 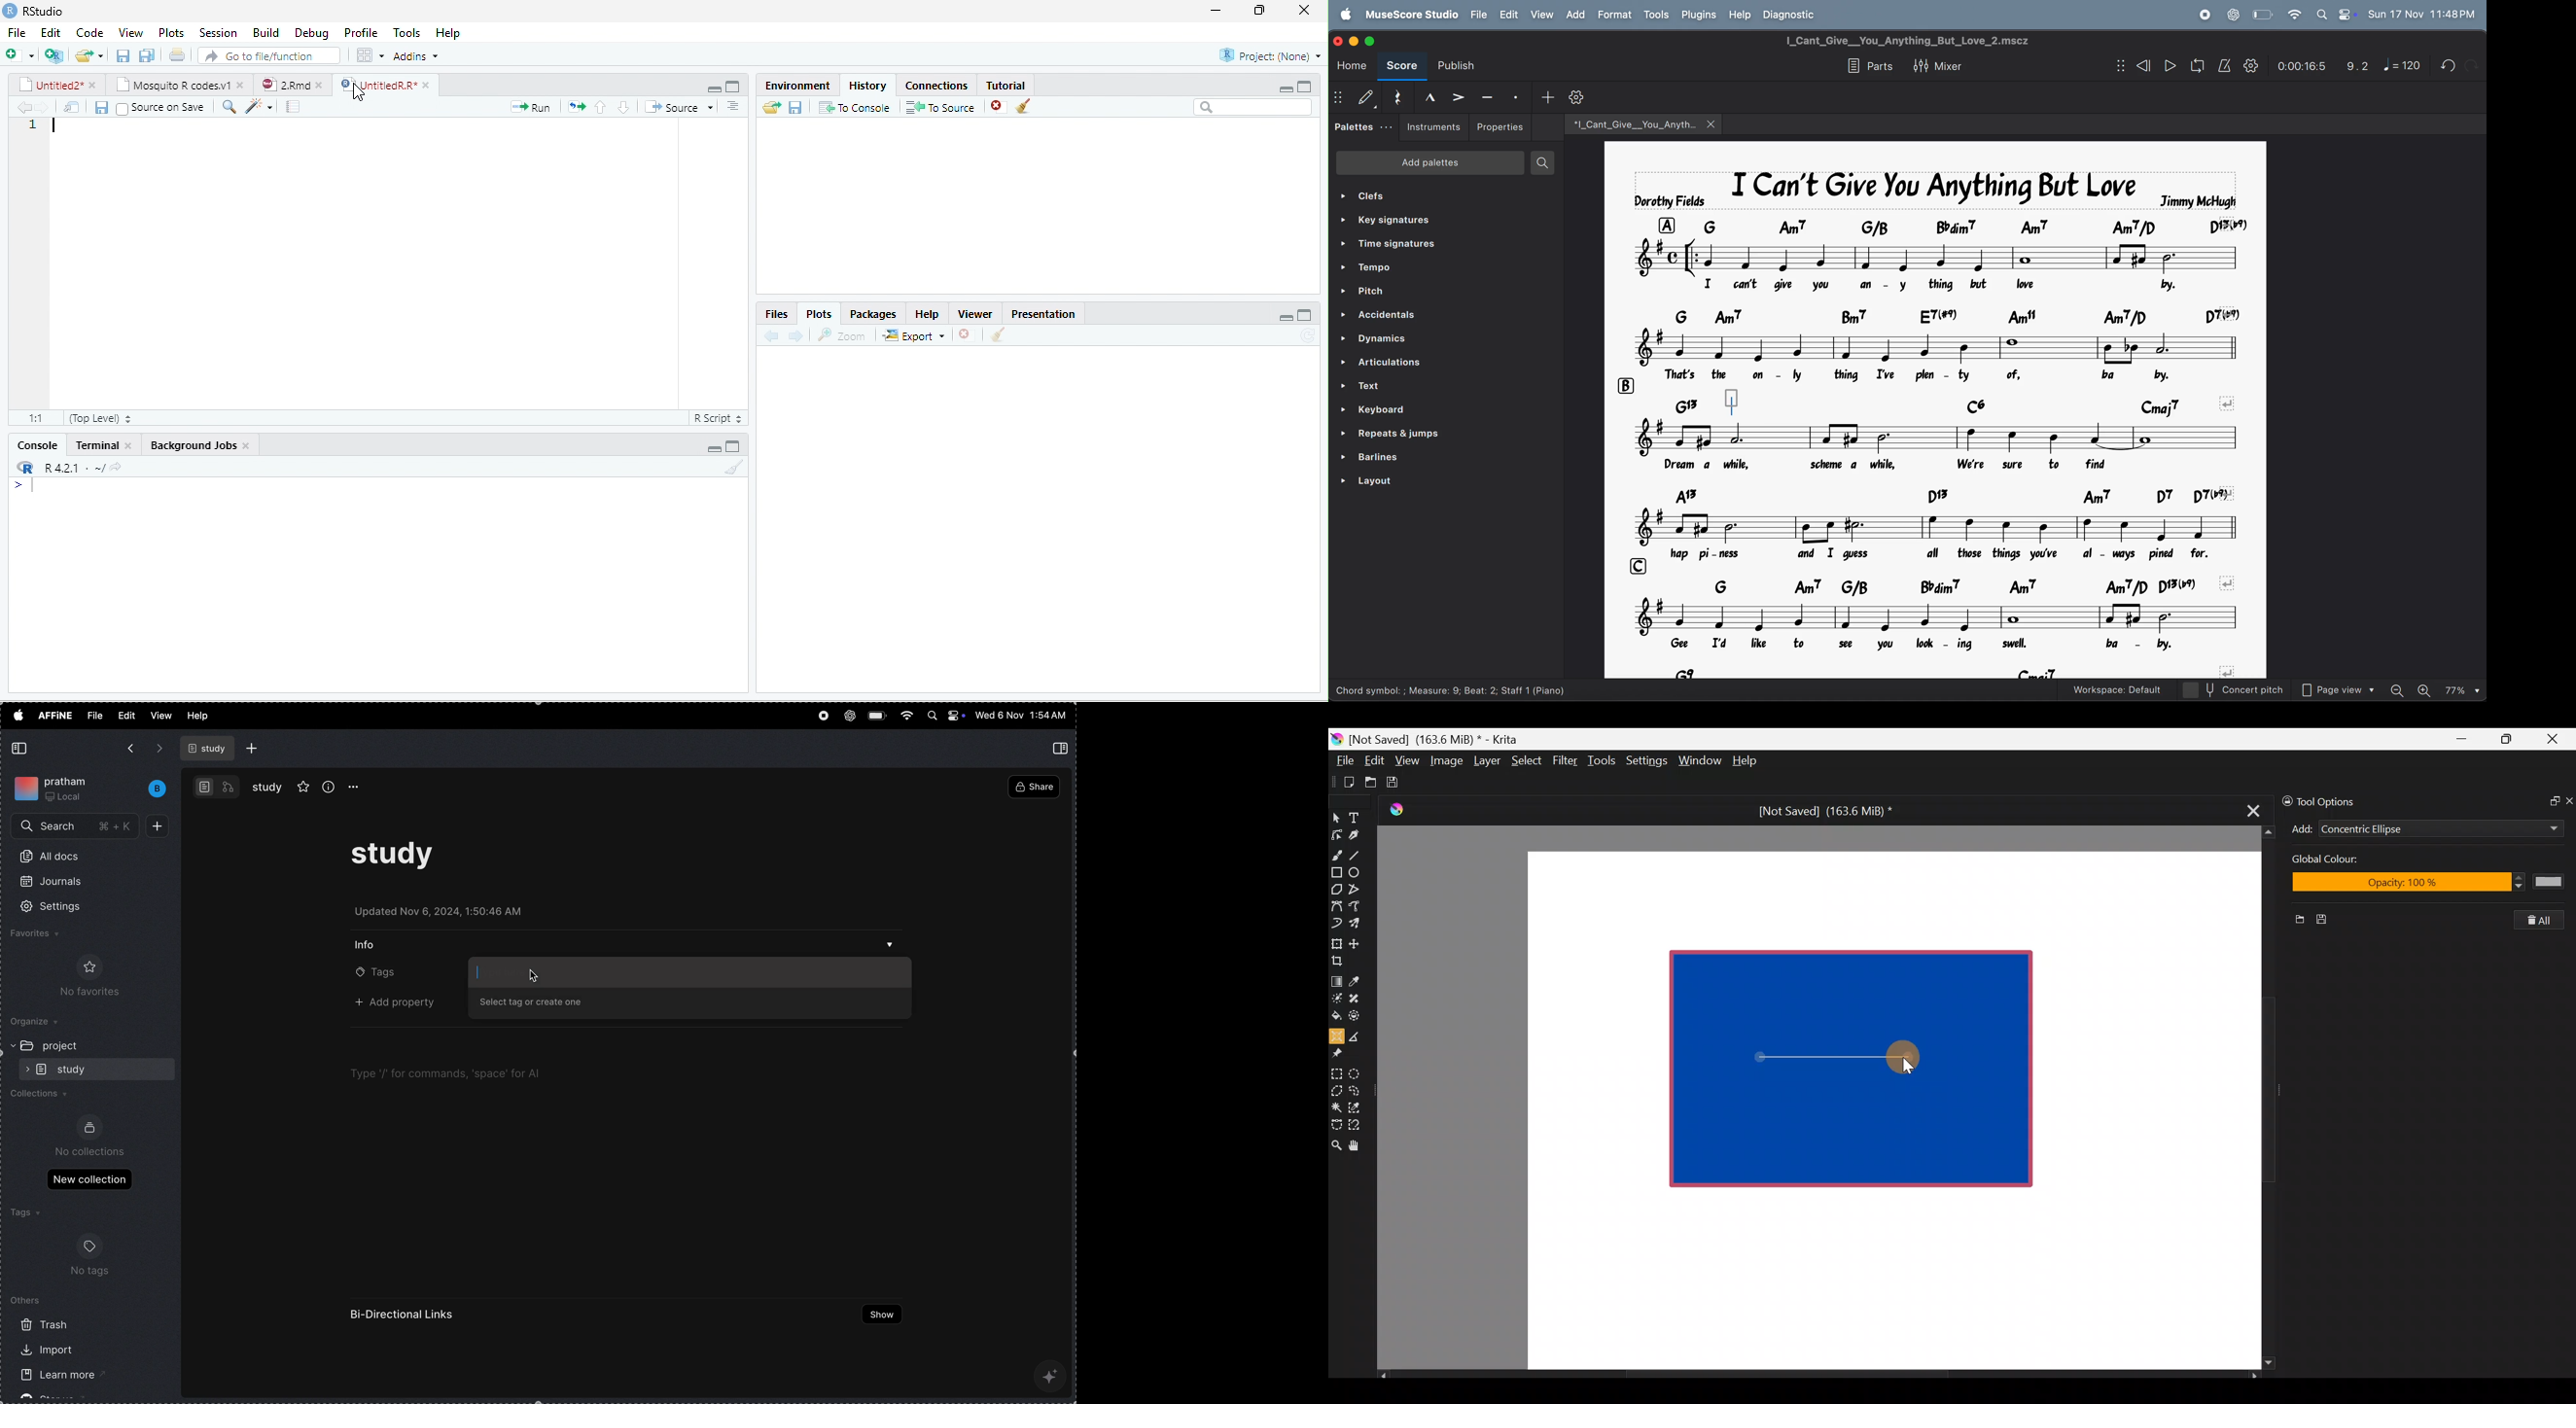 I want to click on console, so click(x=32, y=445).